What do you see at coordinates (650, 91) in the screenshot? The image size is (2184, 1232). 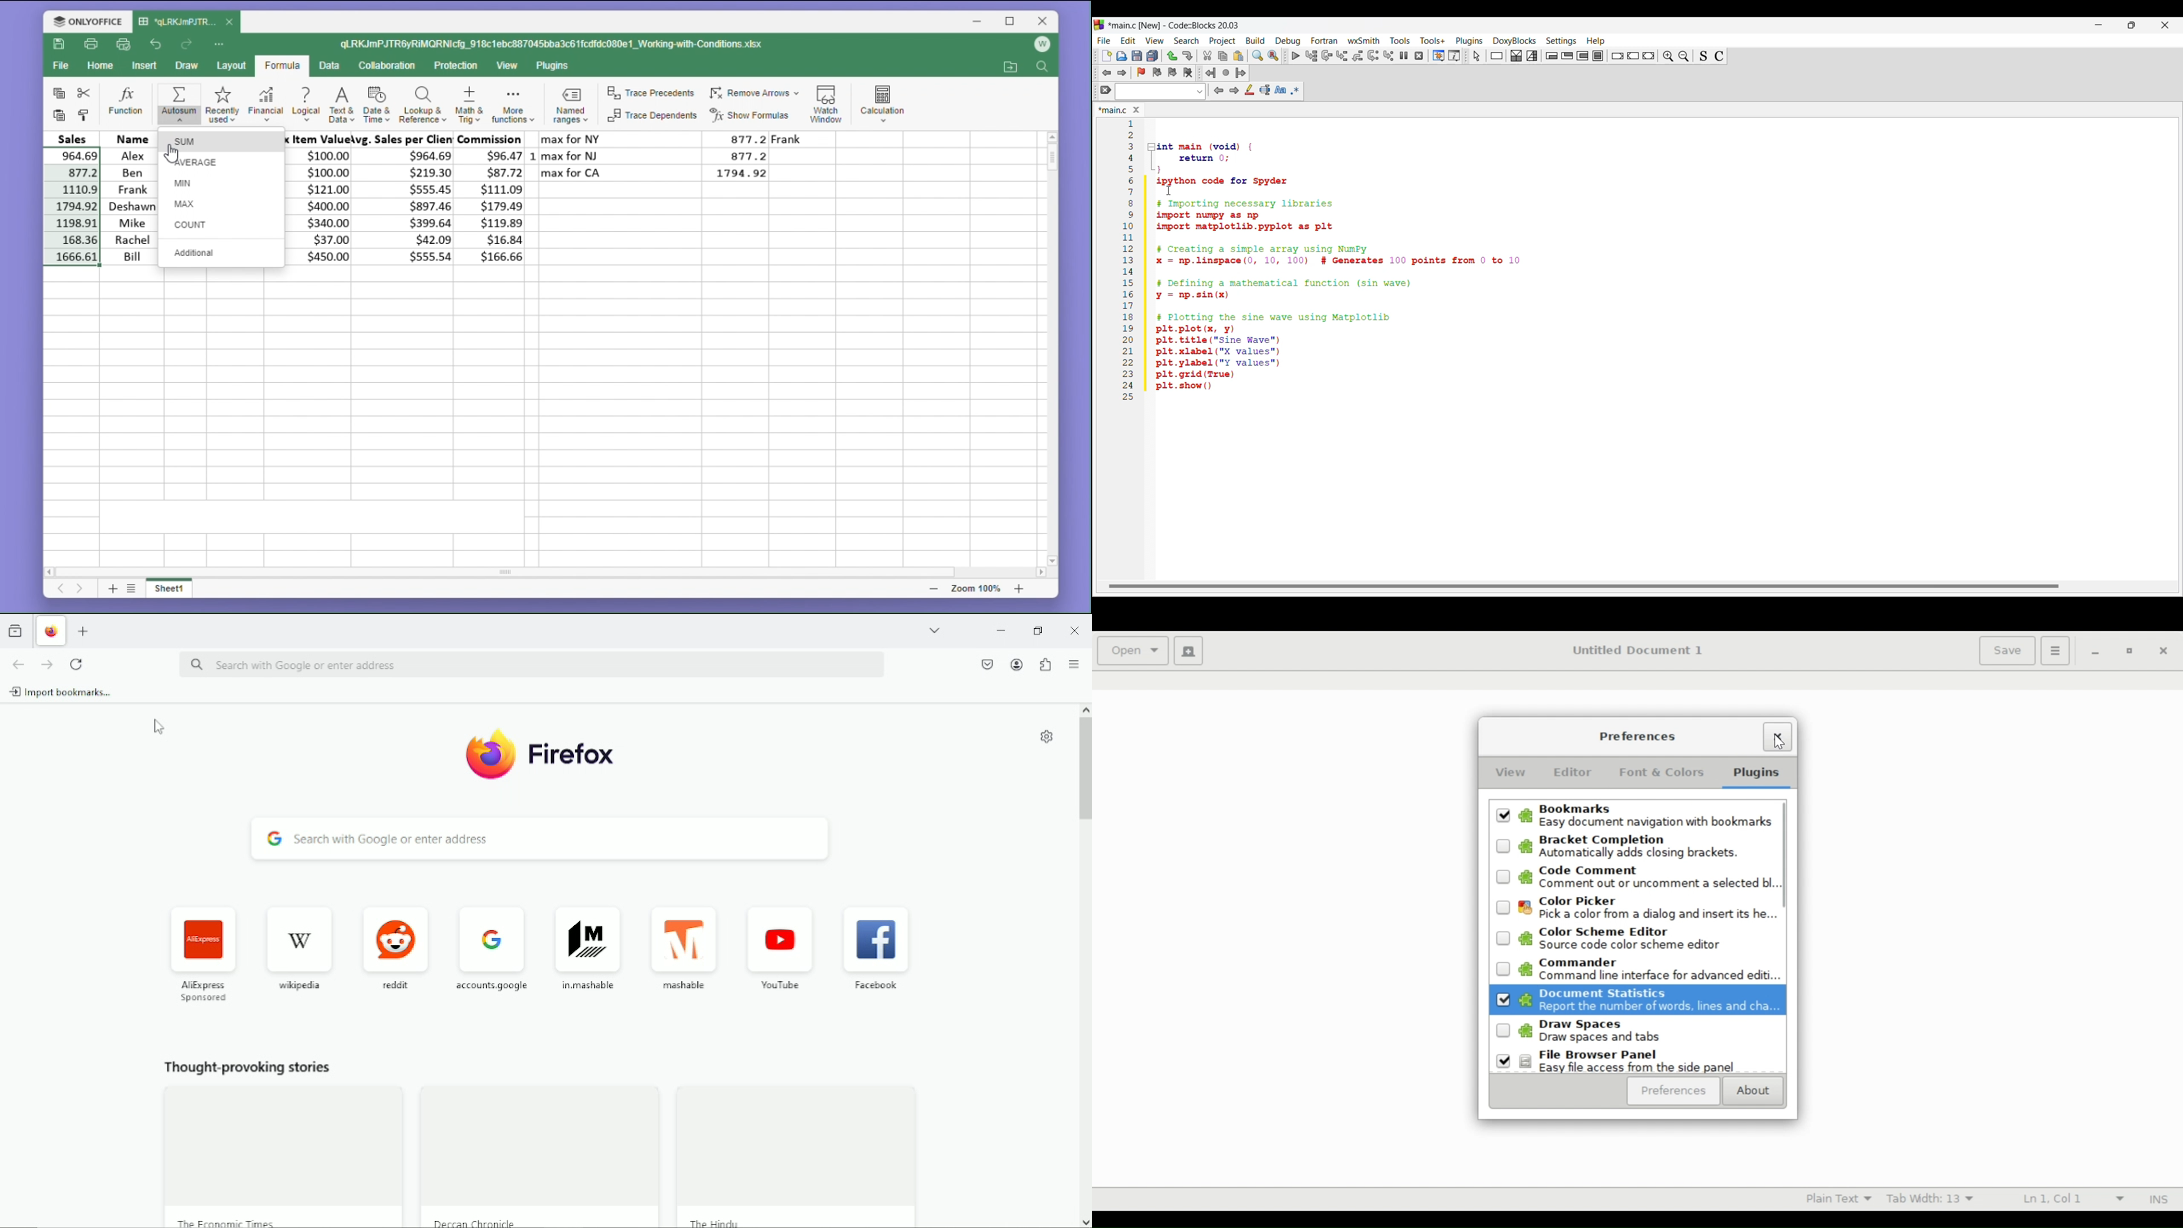 I see `trace predecents` at bounding box center [650, 91].